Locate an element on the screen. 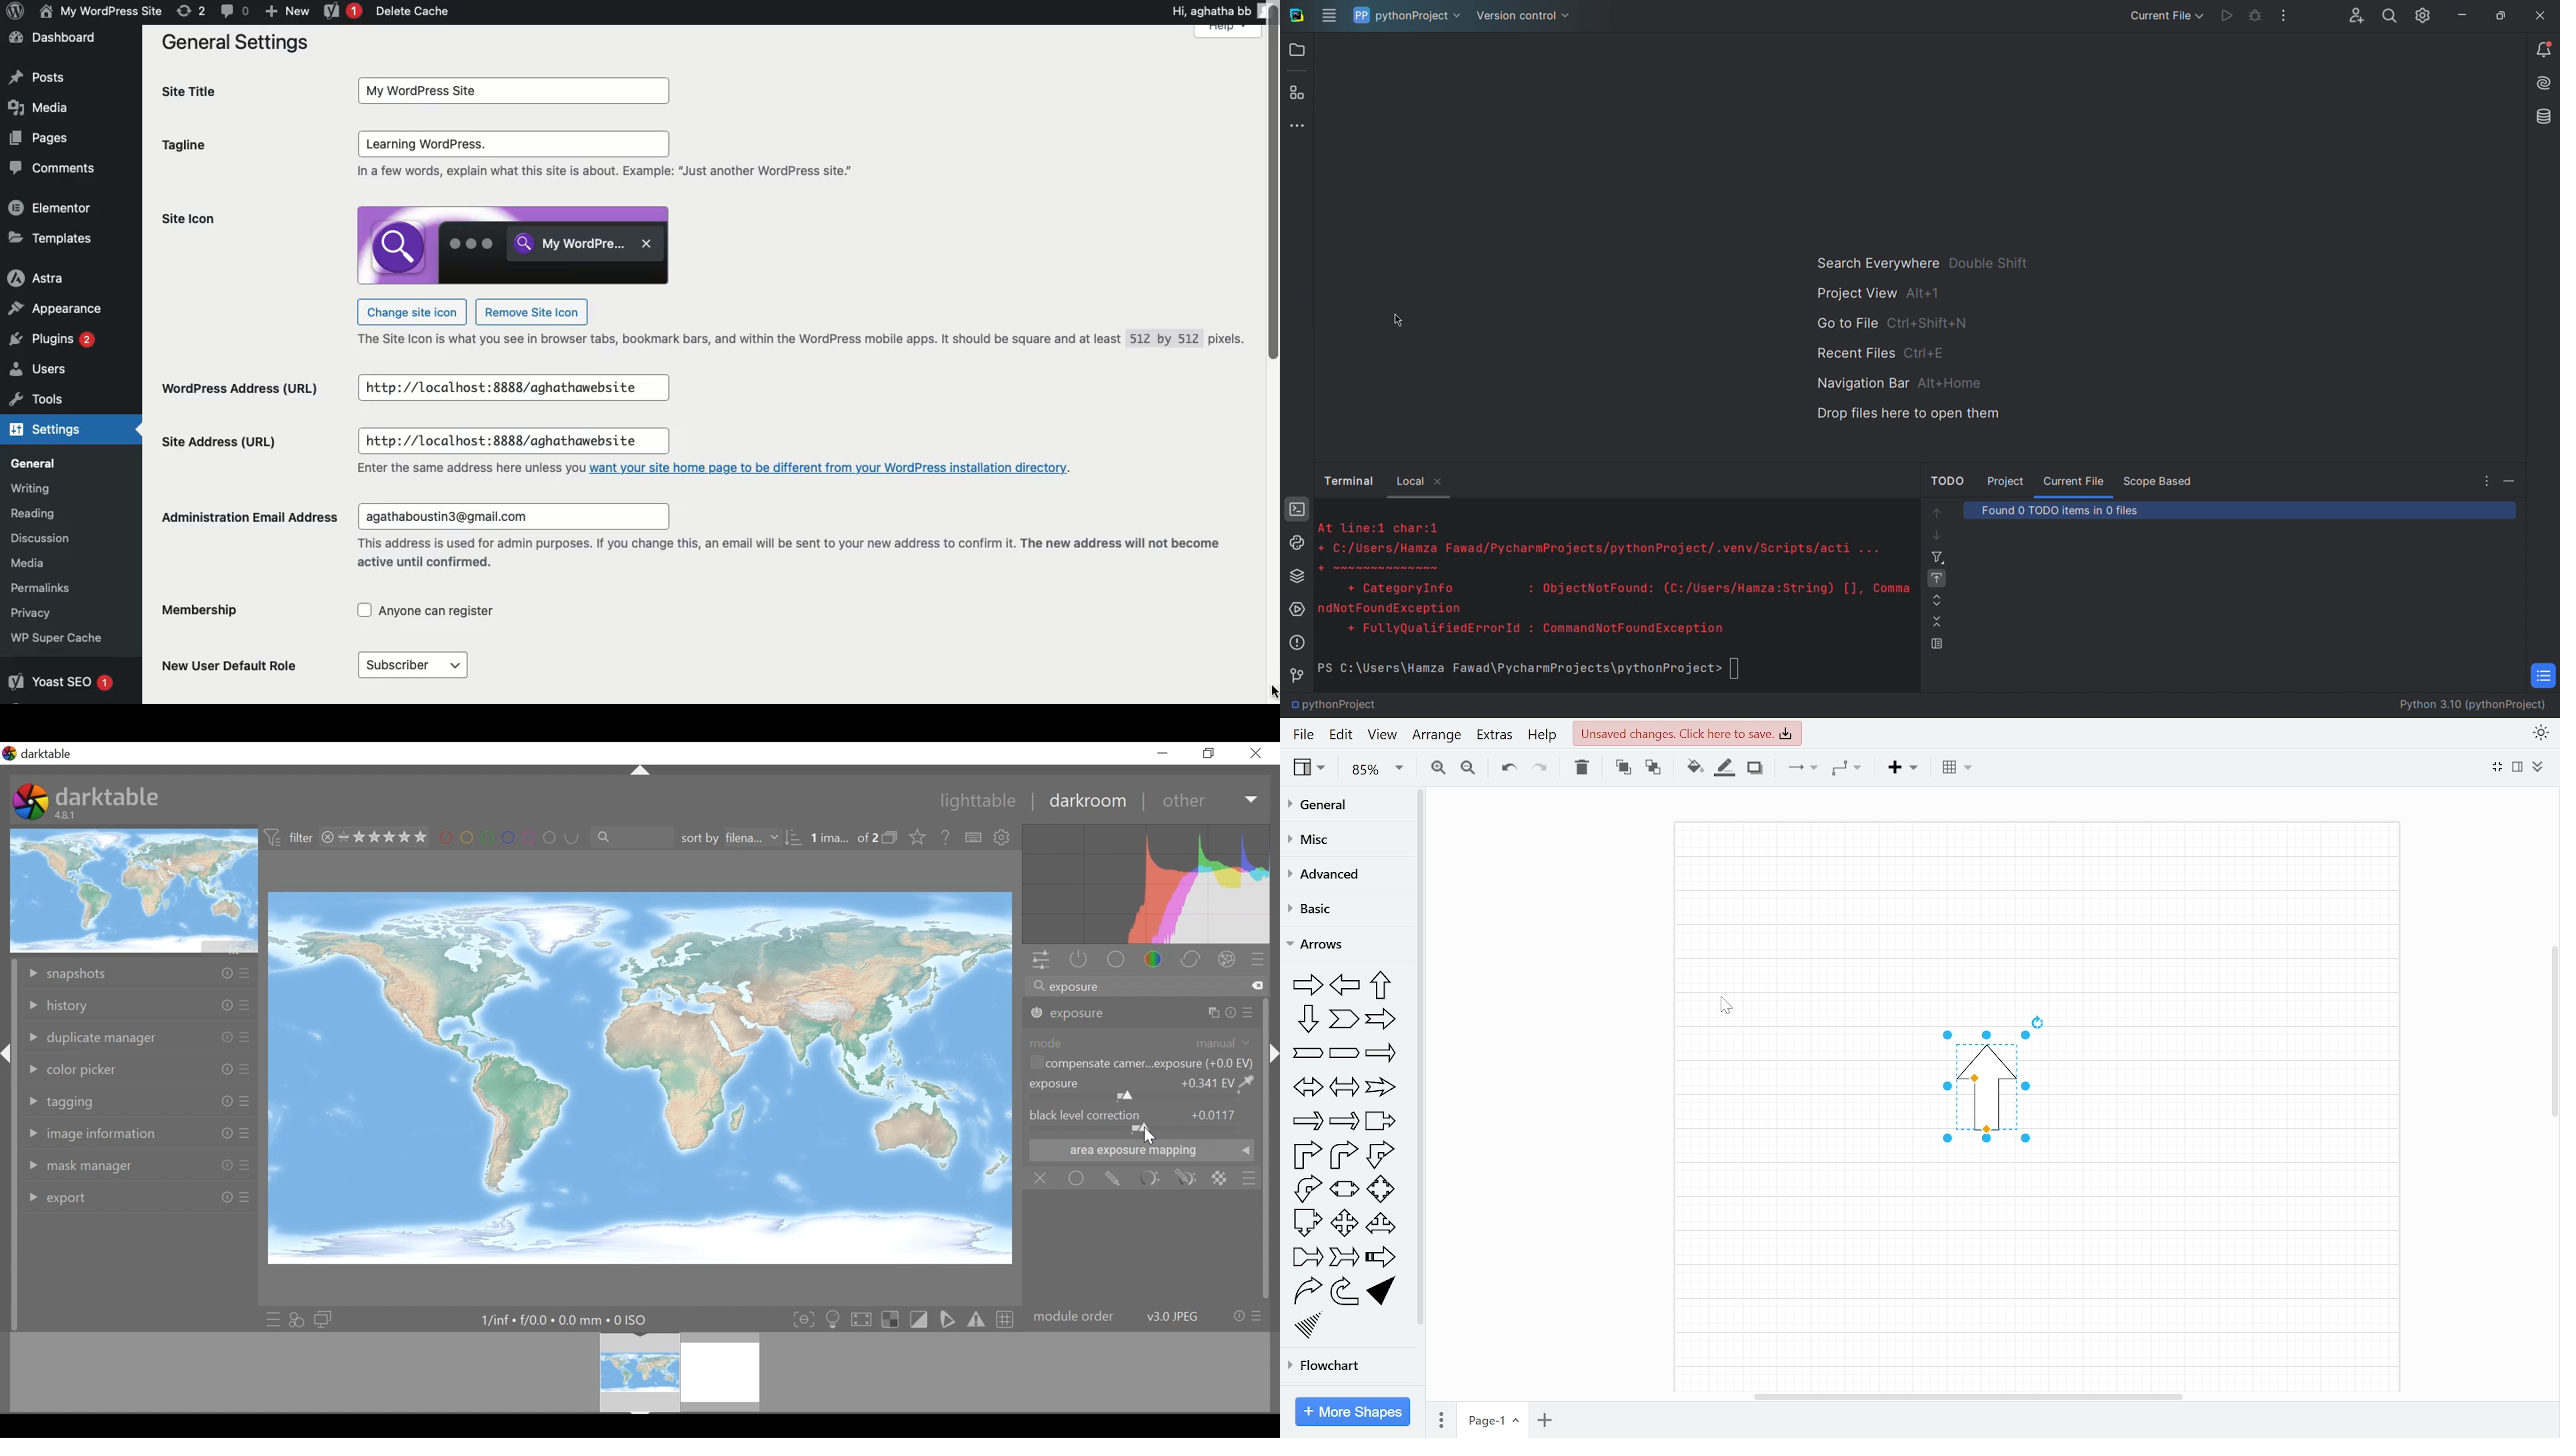 The image size is (2576, 1456). Fill line is located at coordinates (1723, 768).